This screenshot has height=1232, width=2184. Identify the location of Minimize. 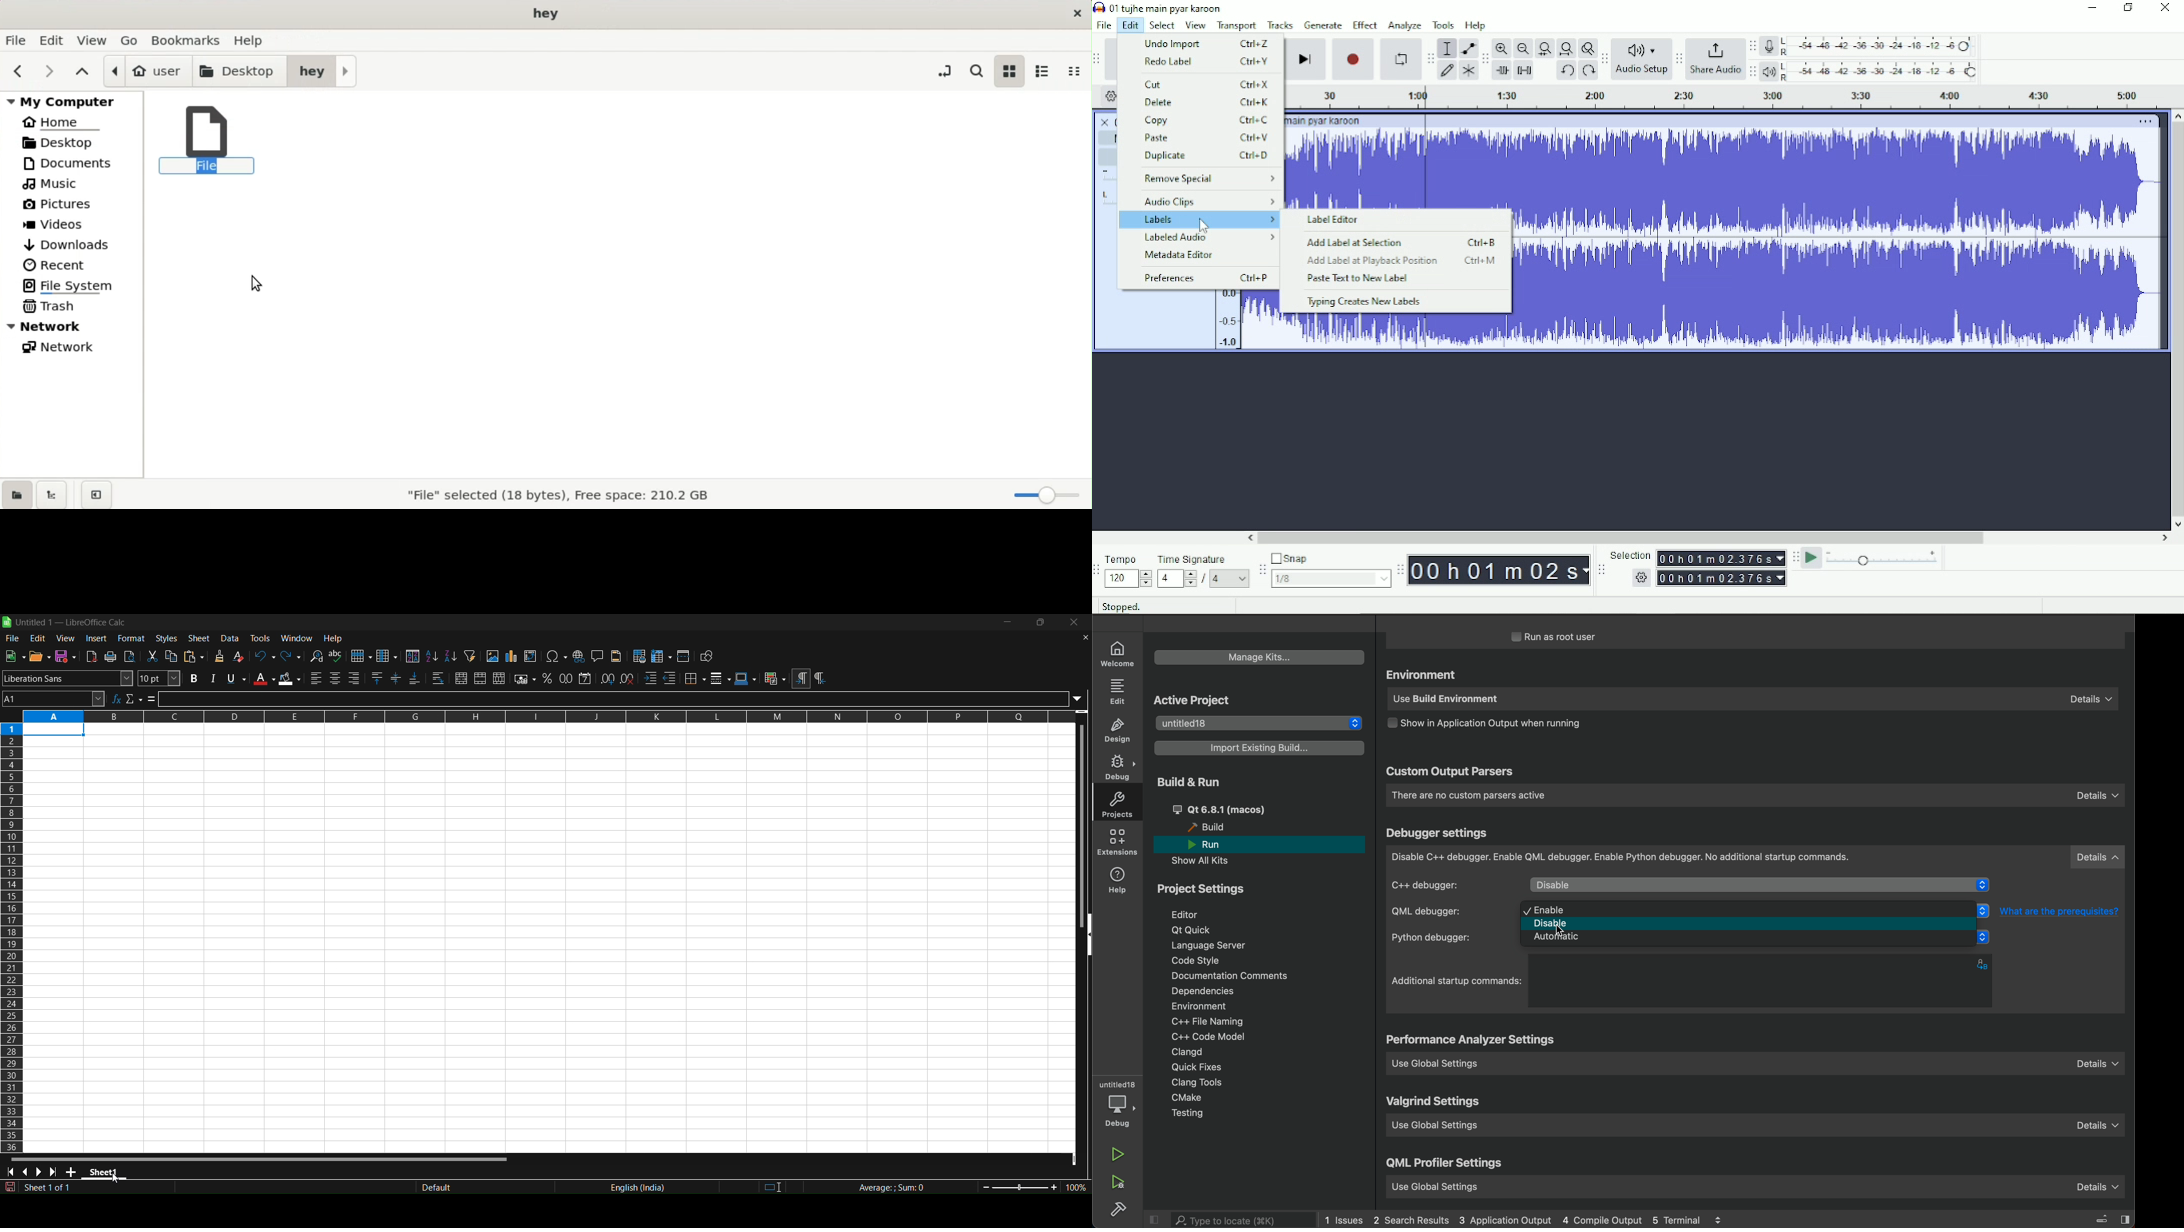
(2093, 8).